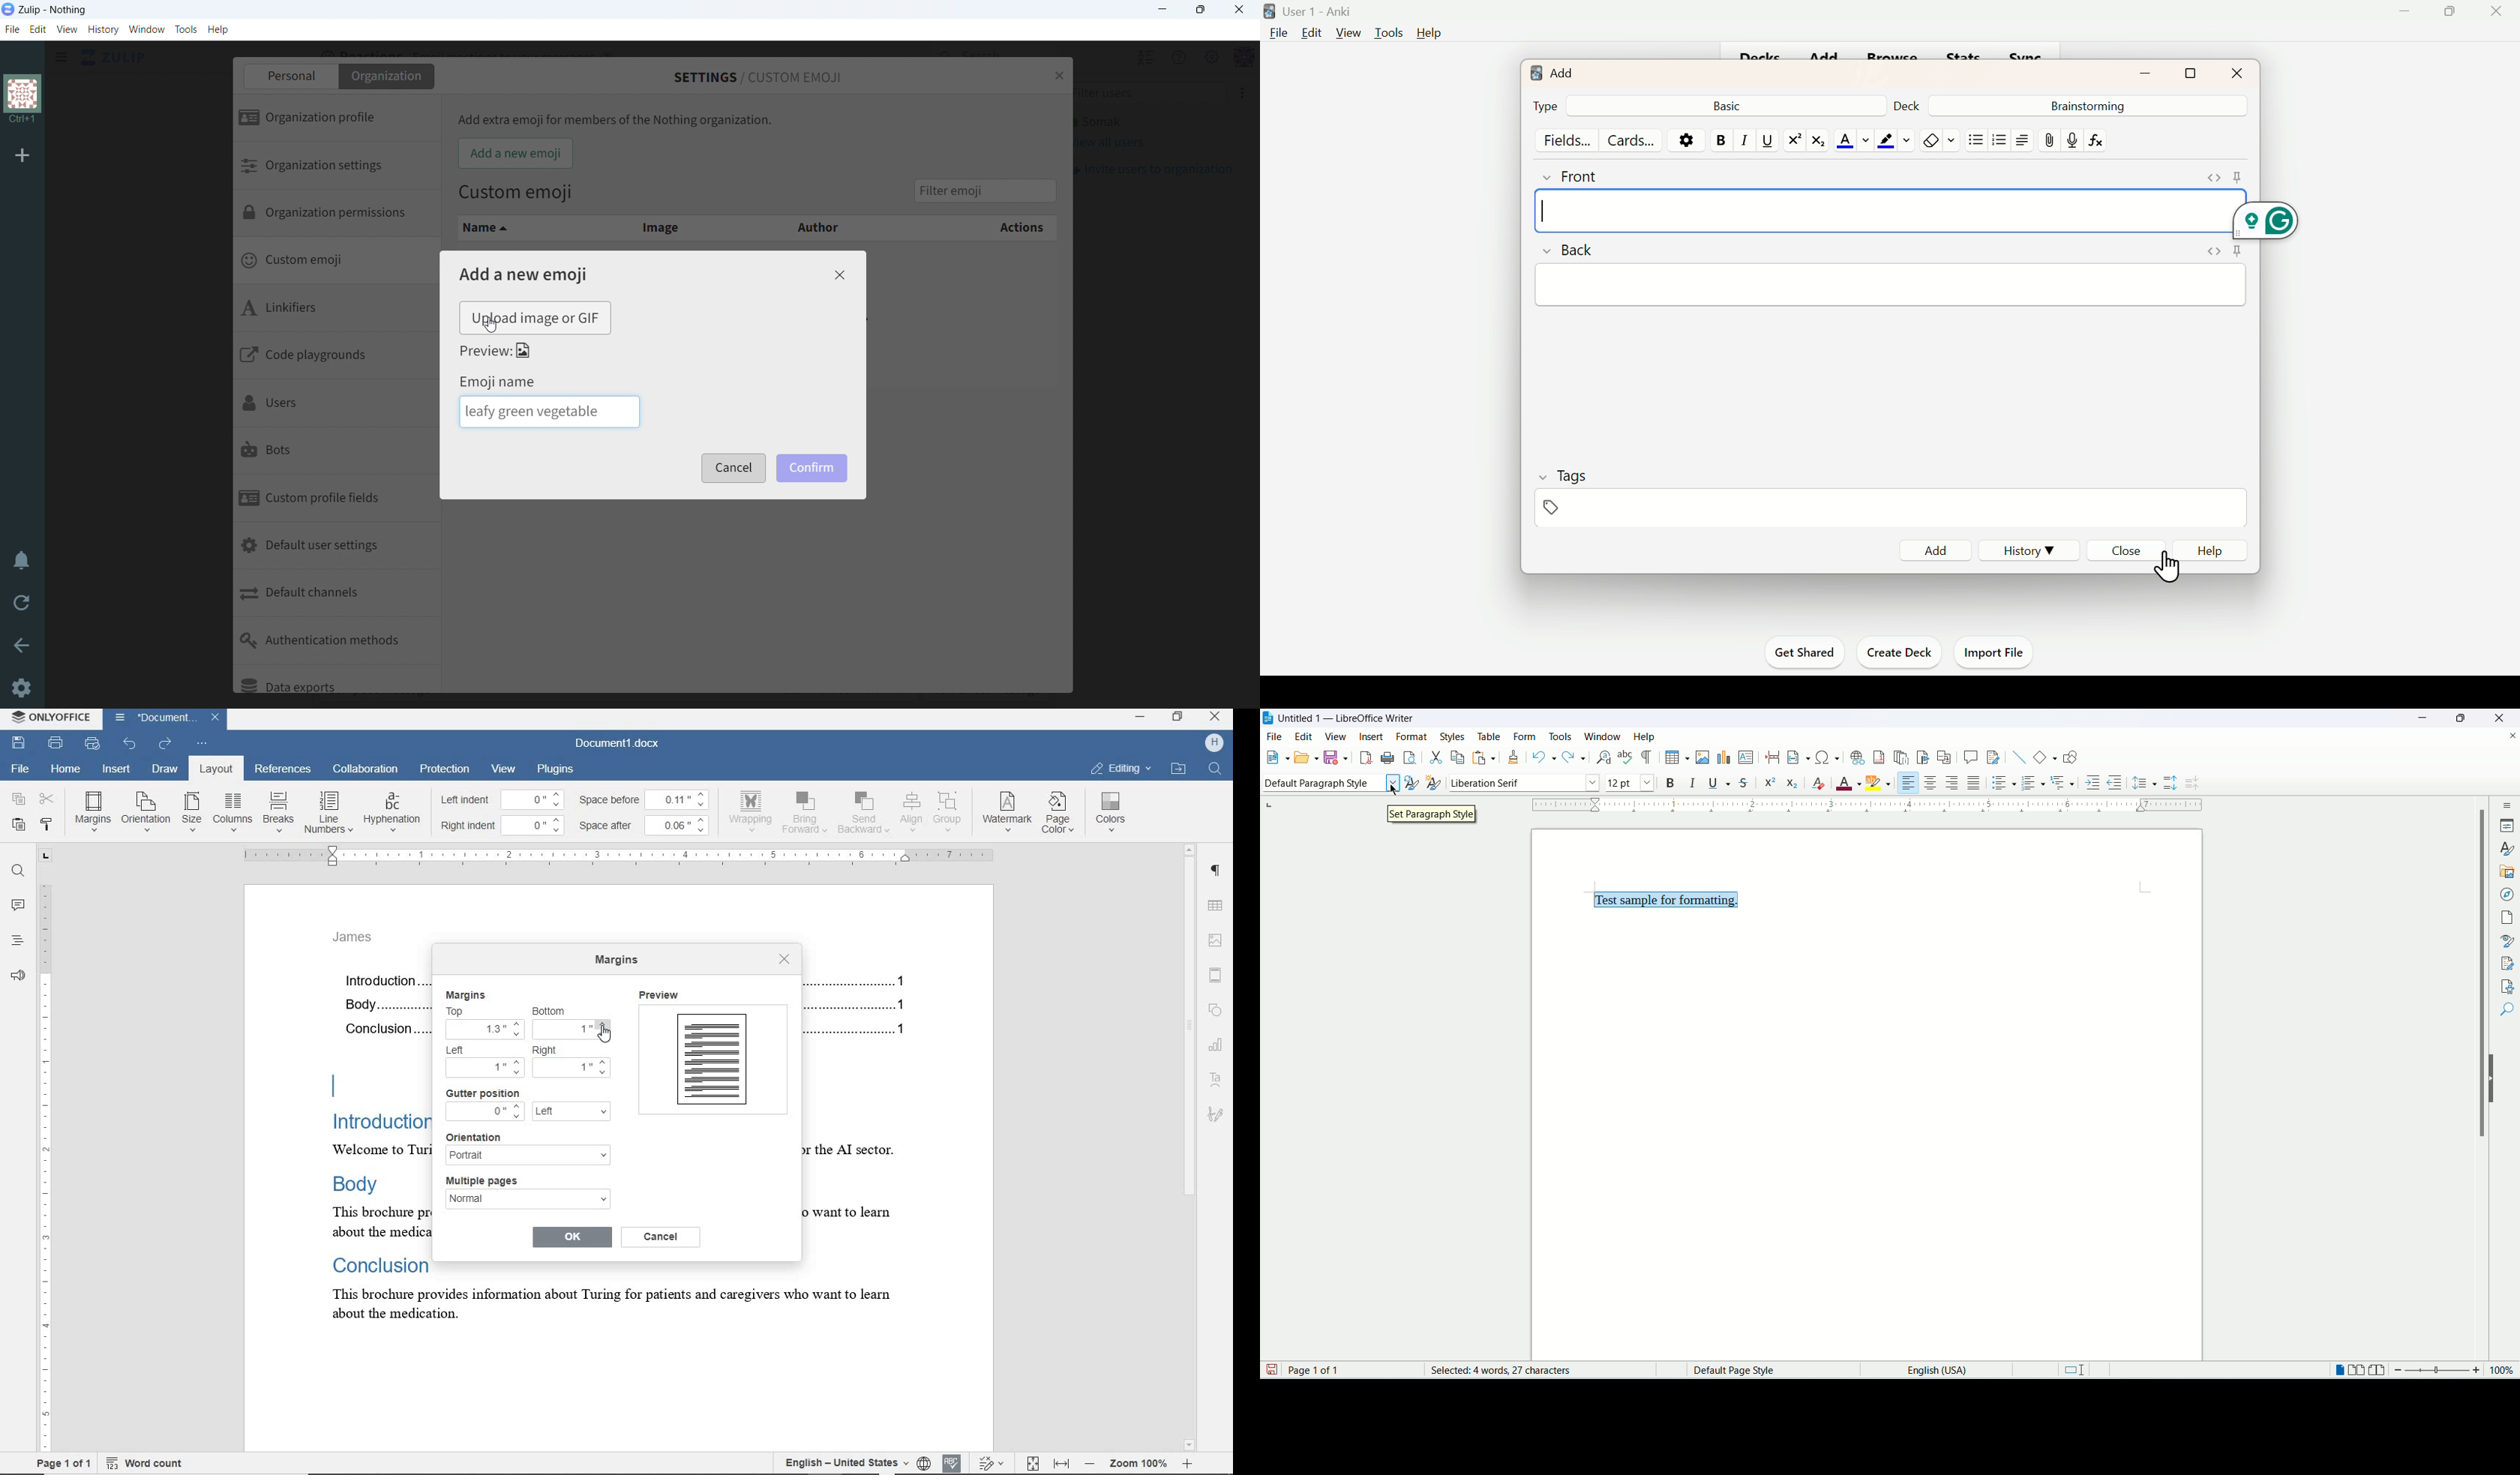 This screenshot has width=2520, height=1484. Describe the element at coordinates (1771, 783) in the screenshot. I see `superscript` at that location.